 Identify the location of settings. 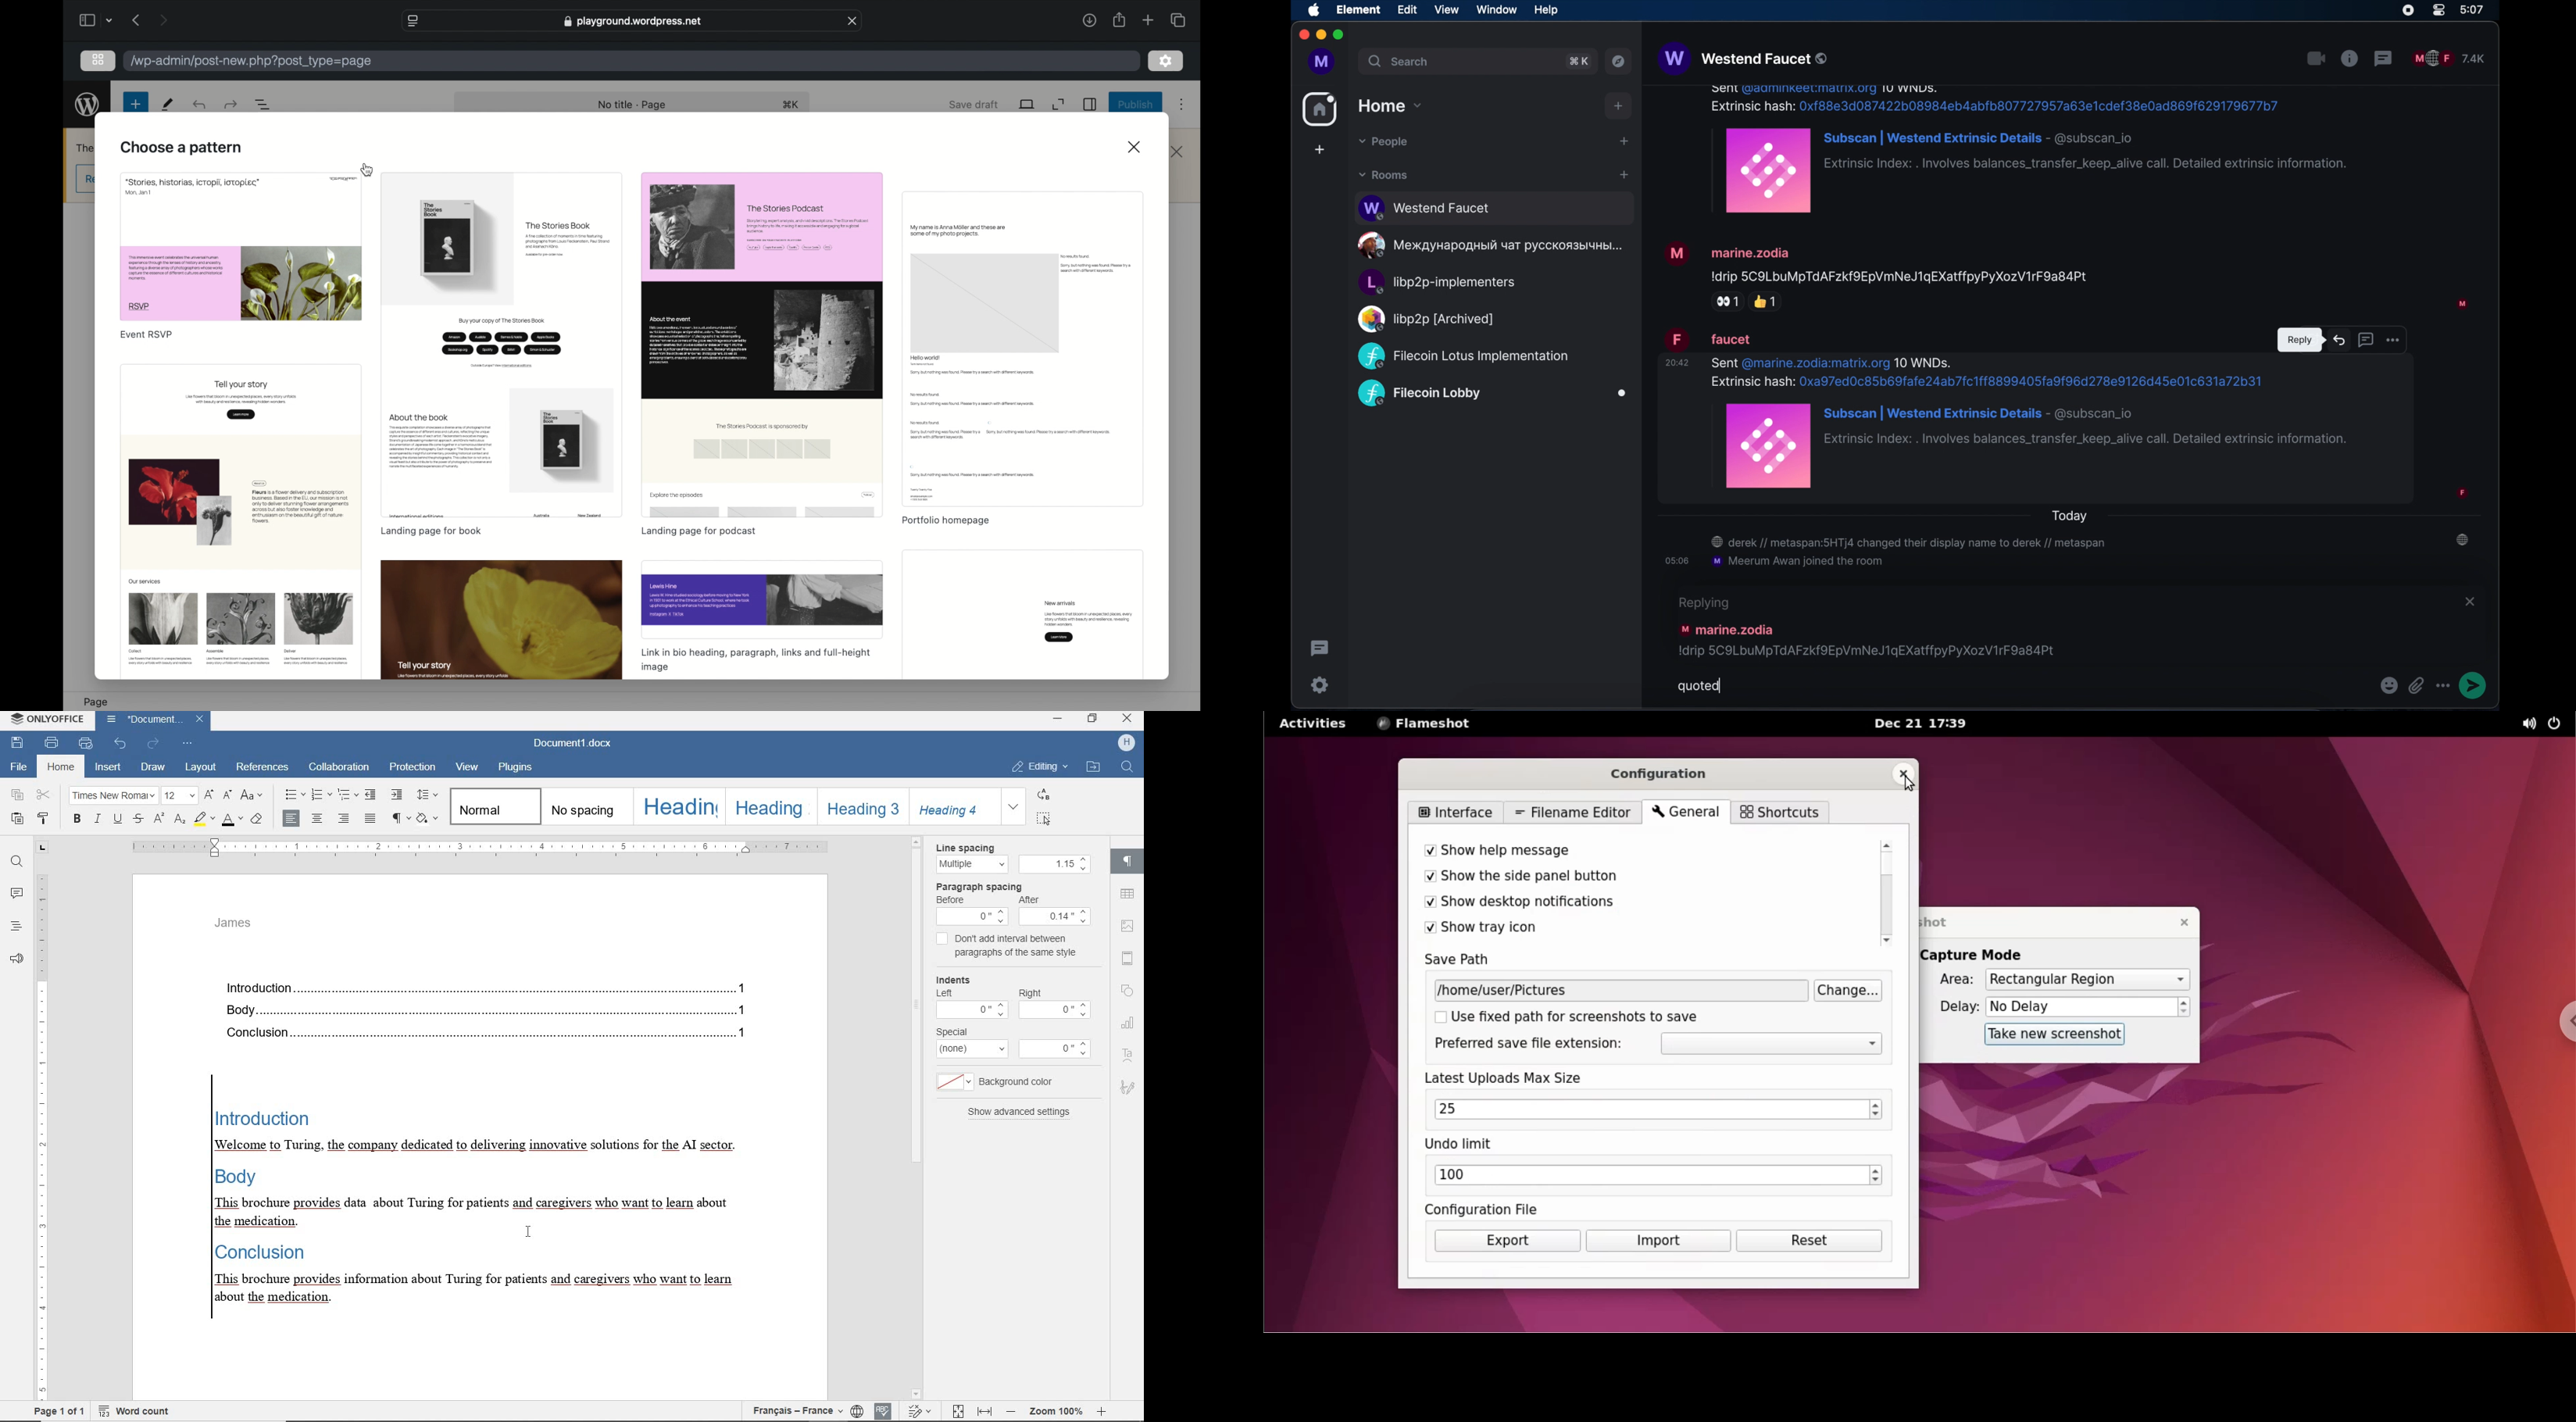
(1320, 685).